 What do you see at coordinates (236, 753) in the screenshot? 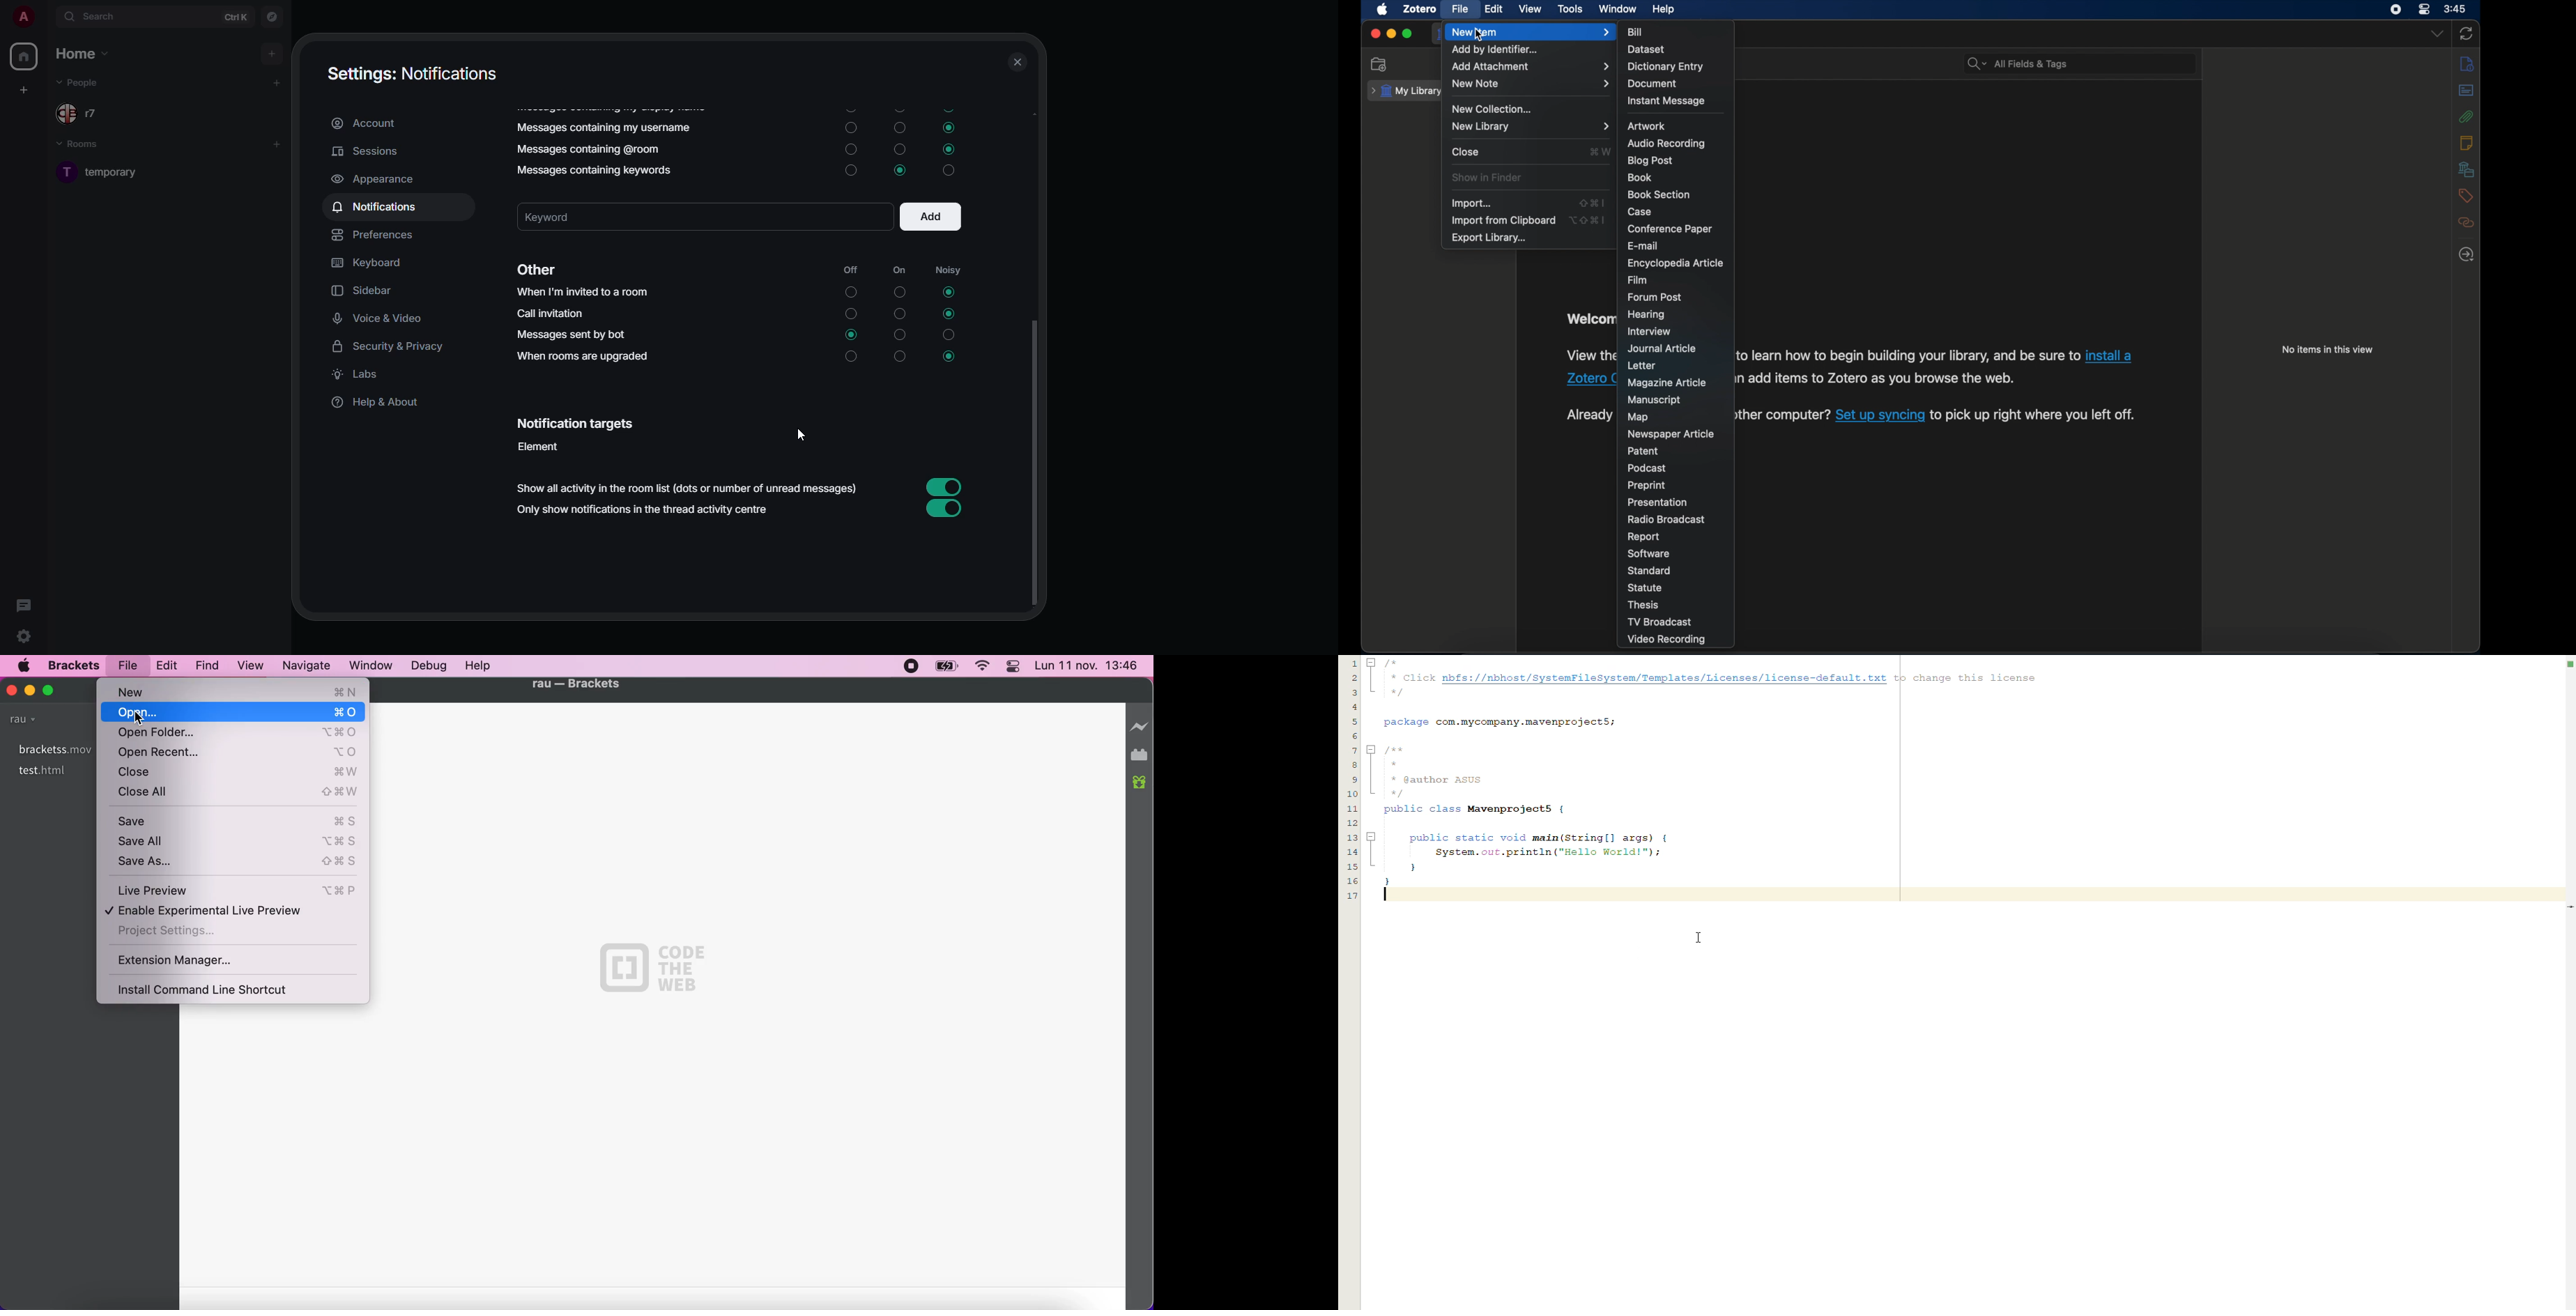
I see `open recent` at bounding box center [236, 753].